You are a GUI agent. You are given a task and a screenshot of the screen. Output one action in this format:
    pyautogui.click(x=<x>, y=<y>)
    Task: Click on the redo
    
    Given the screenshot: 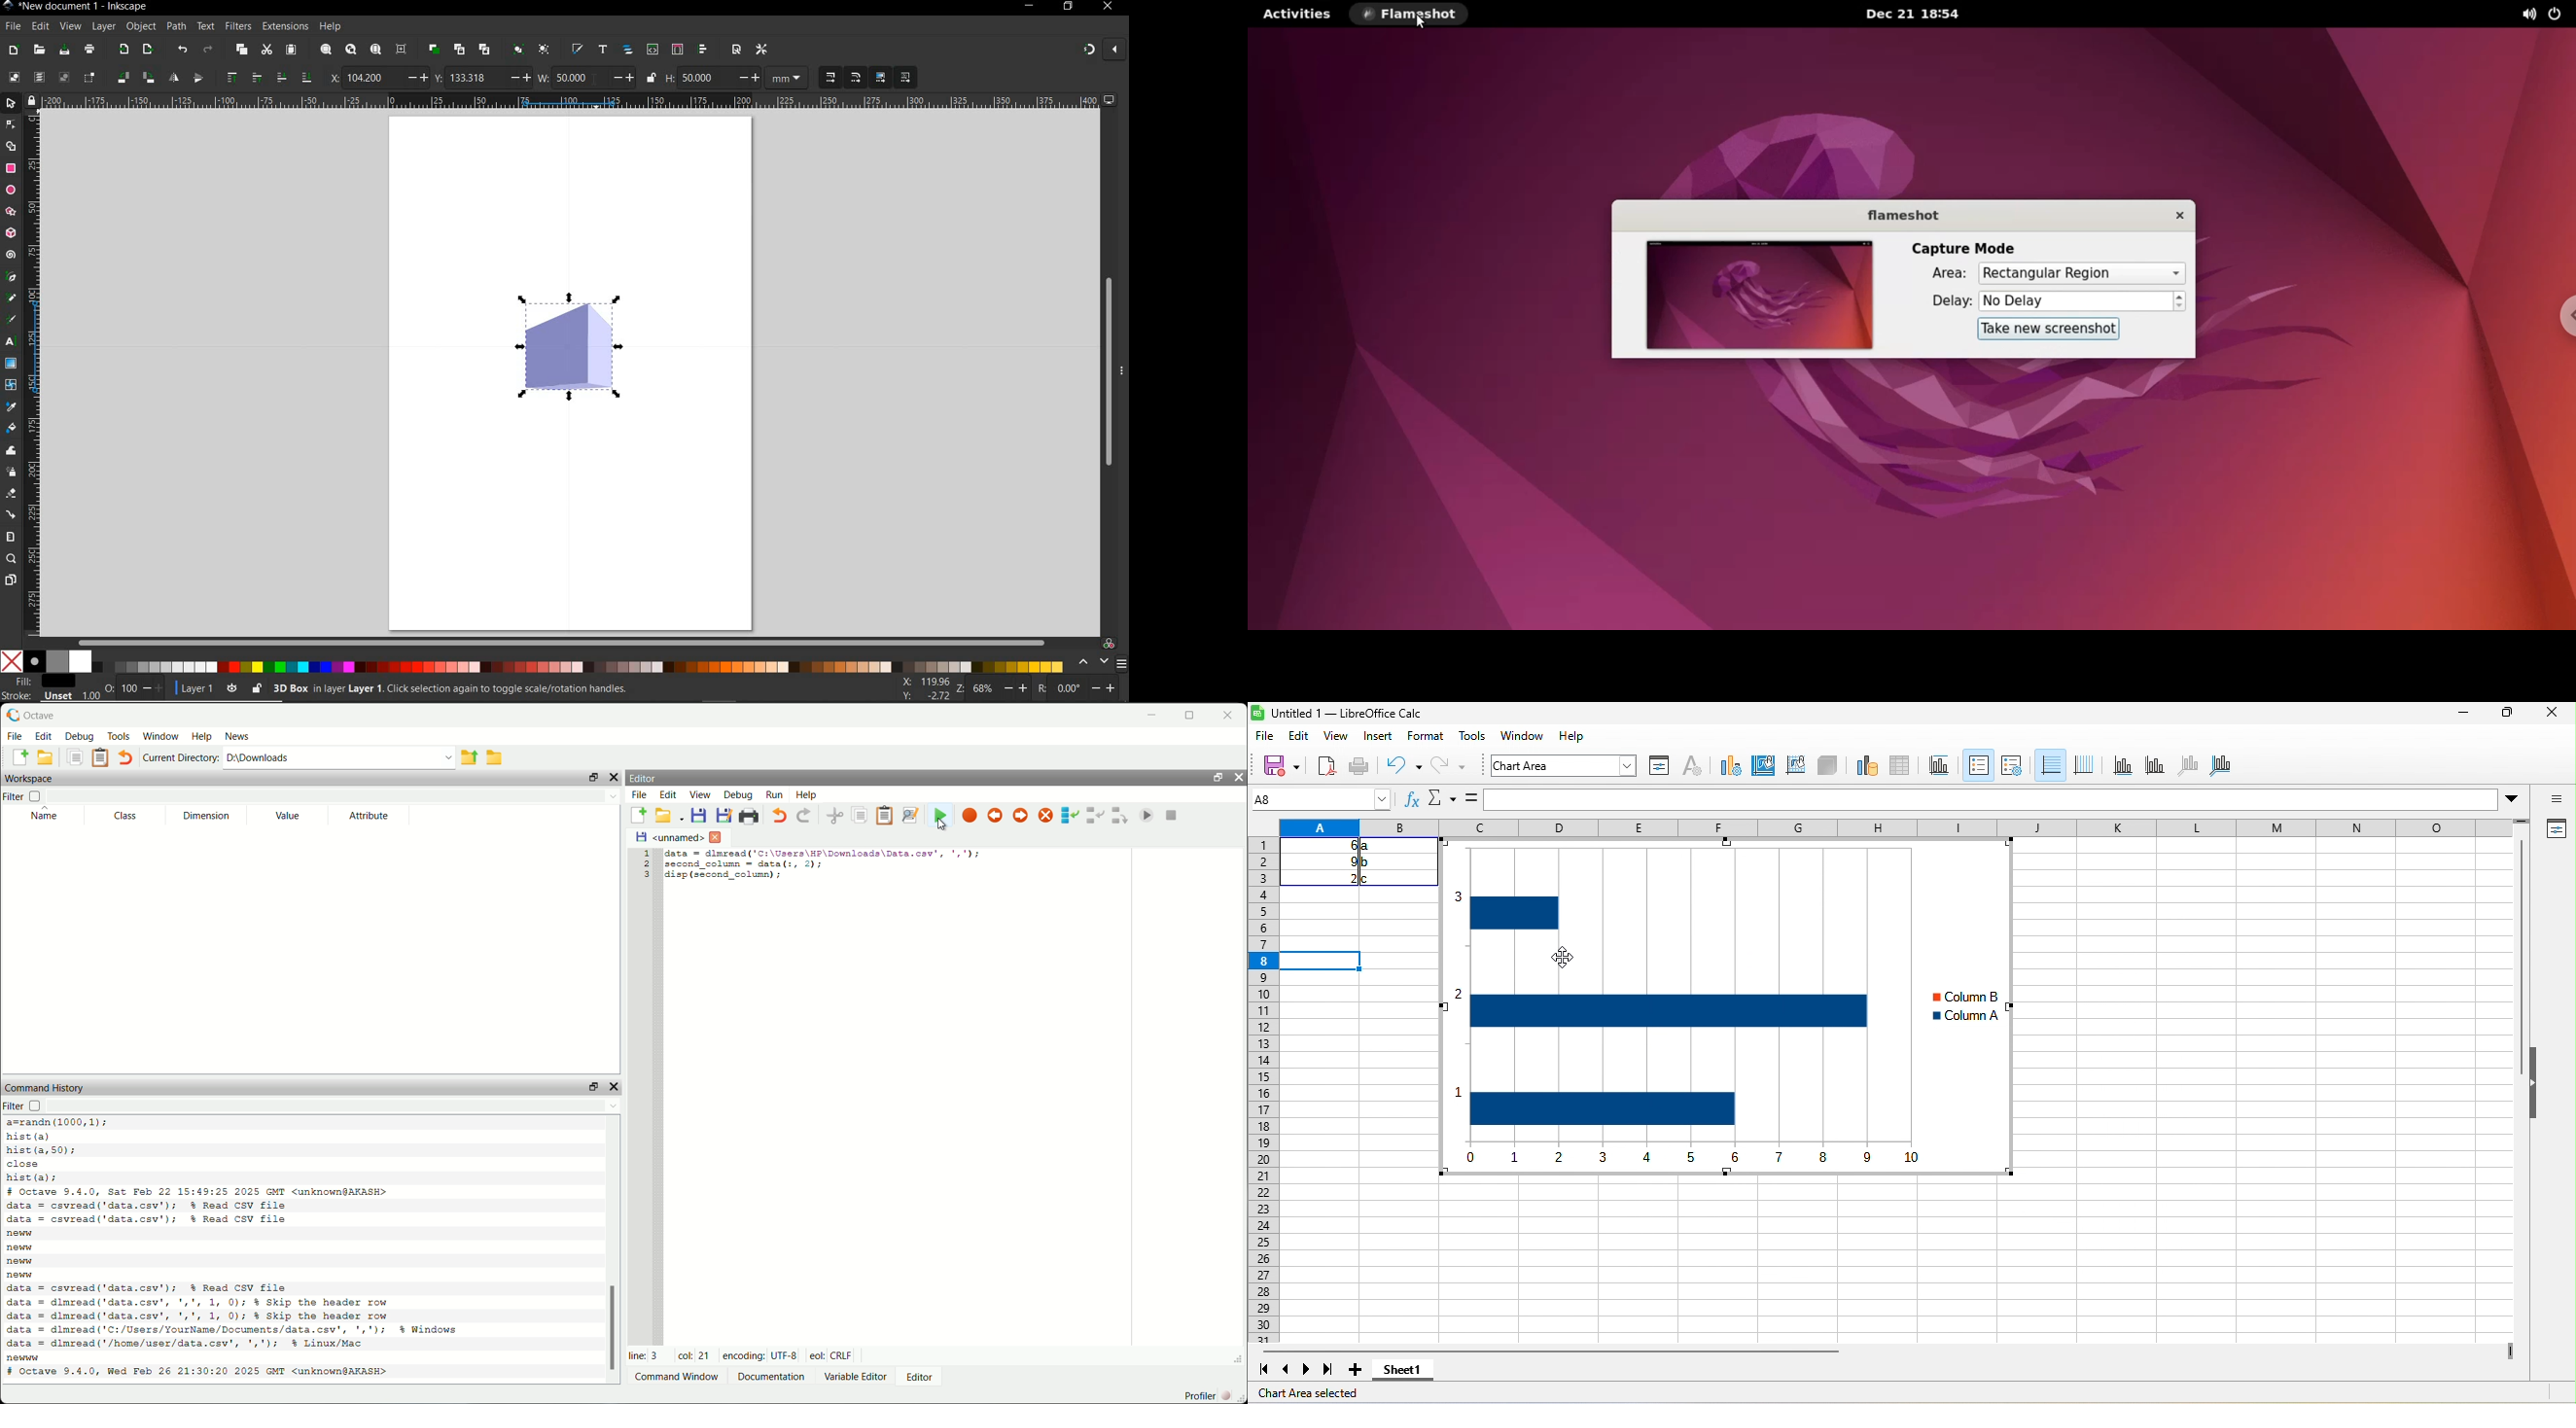 What is the action you would take?
    pyautogui.click(x=1450, y=766)
    